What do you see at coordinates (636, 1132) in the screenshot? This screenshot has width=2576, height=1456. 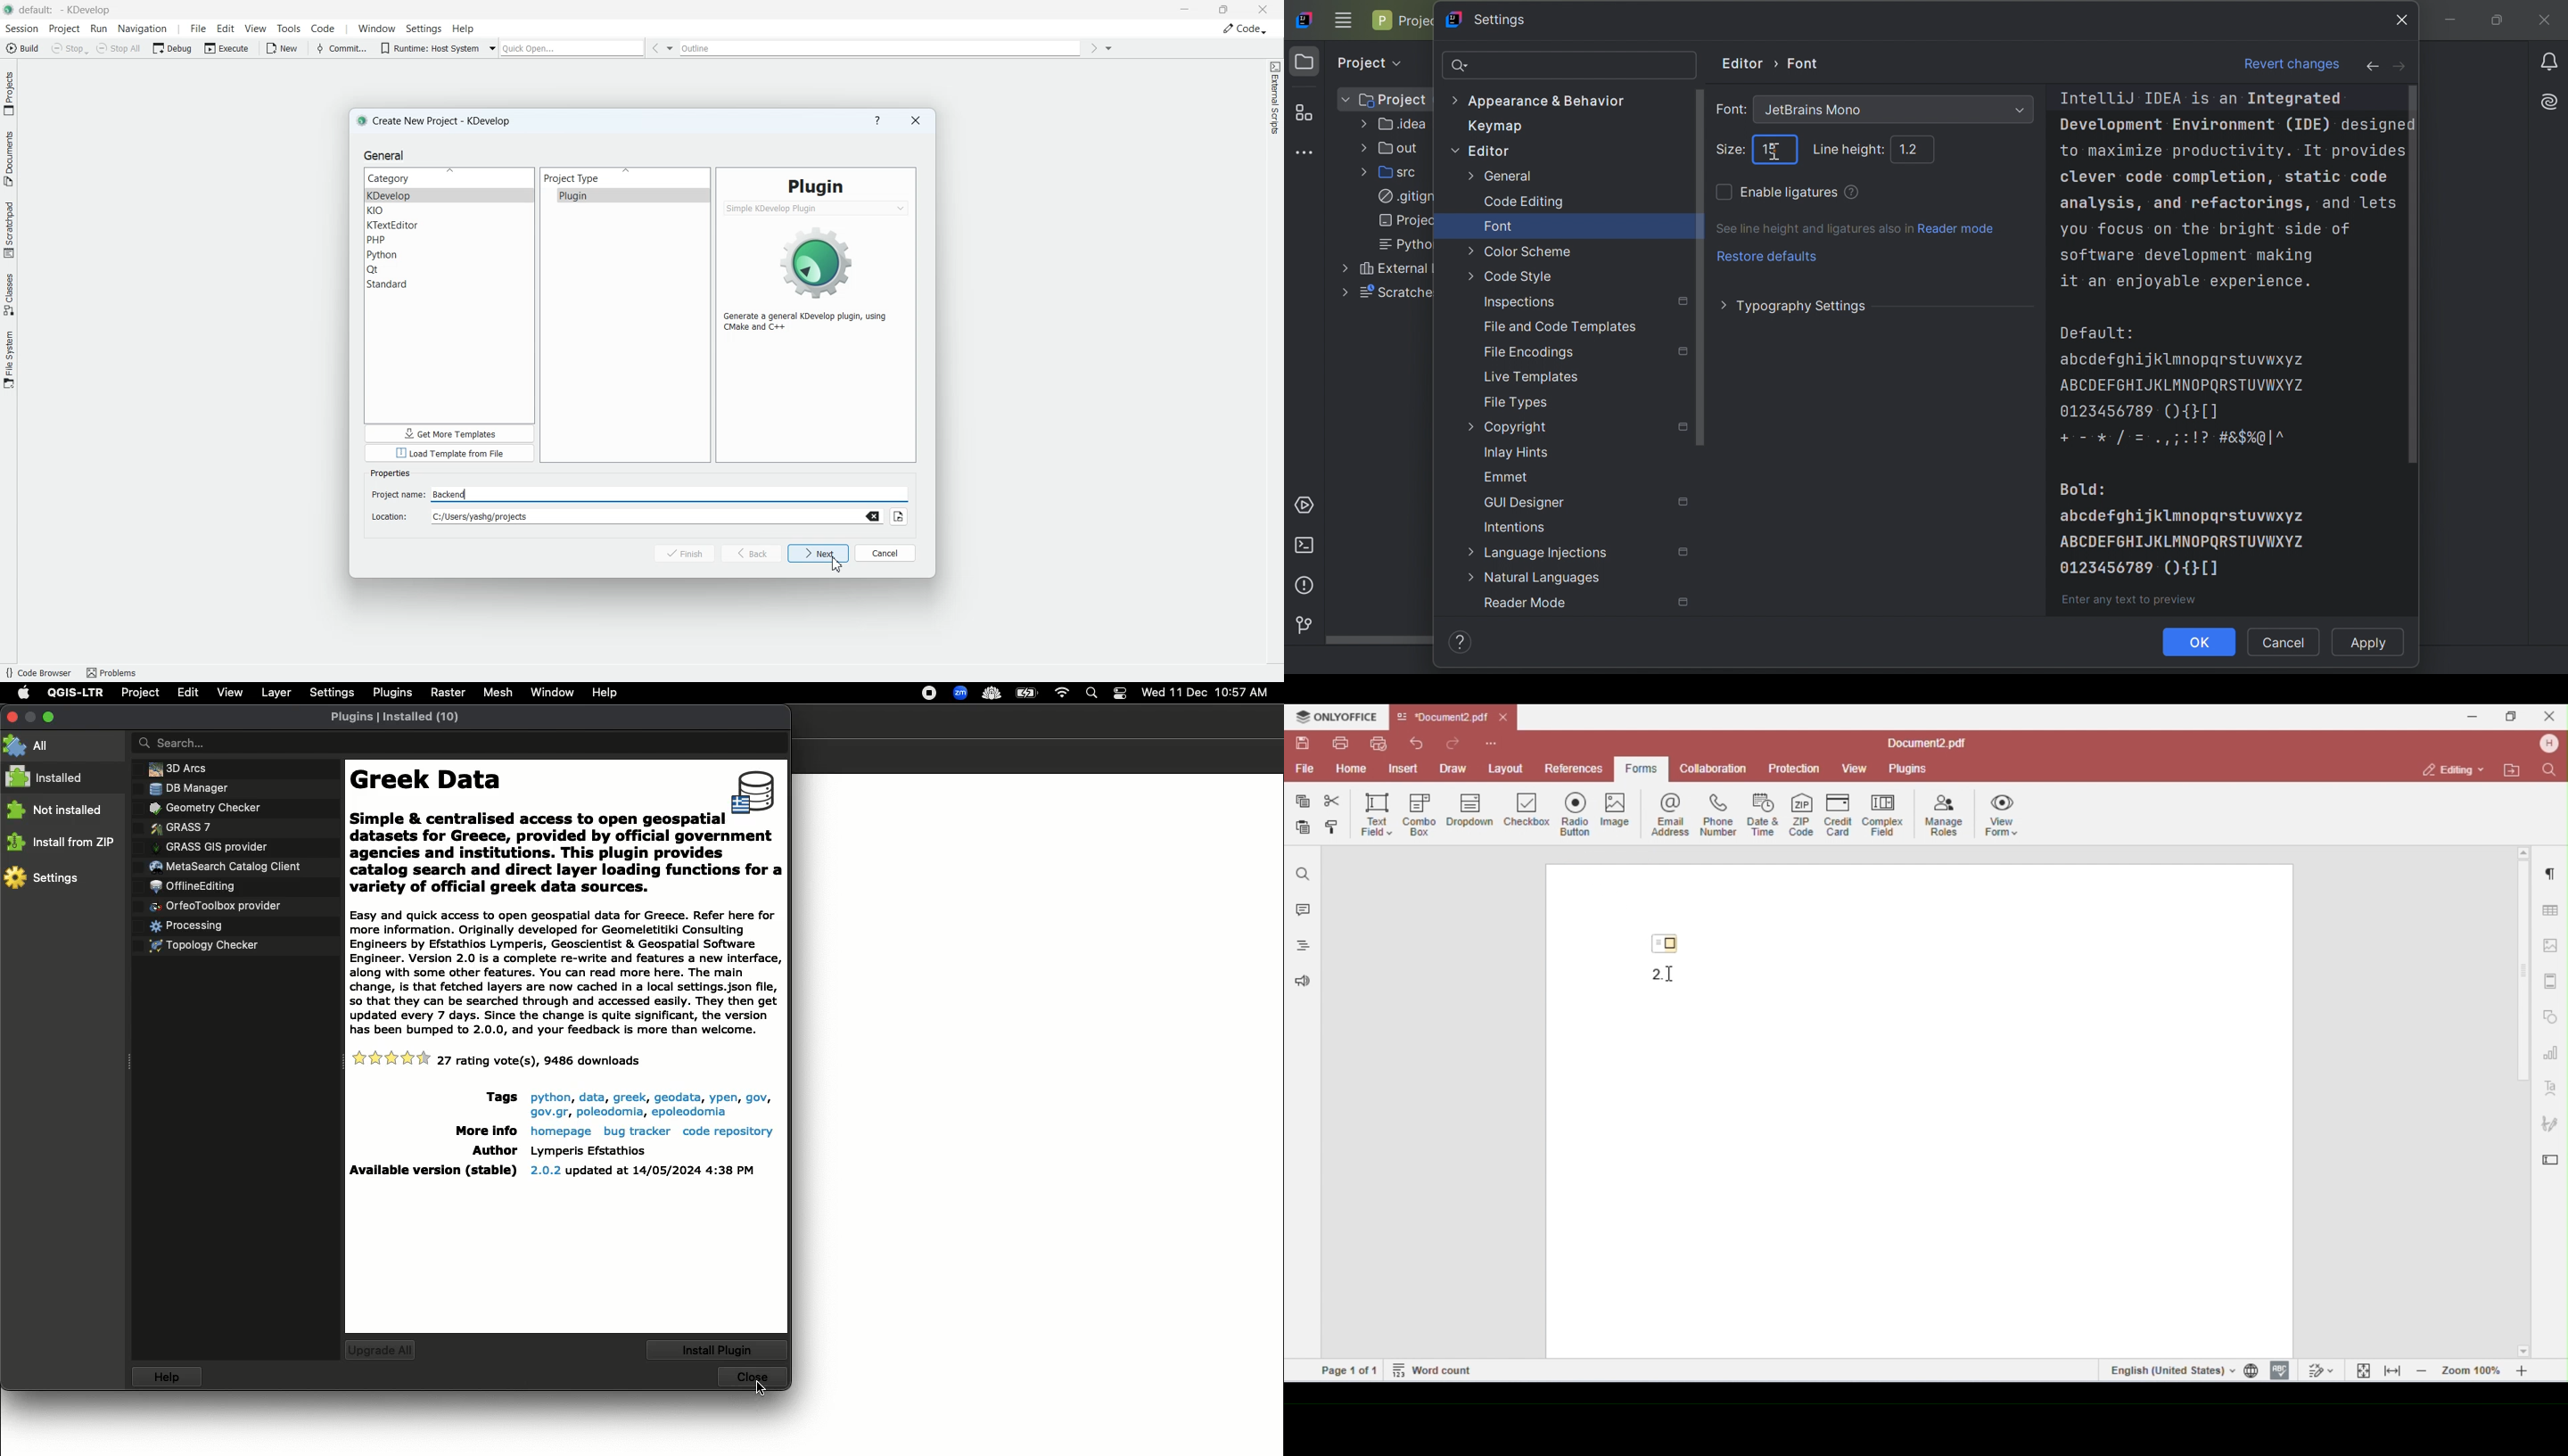 I see `bug tracke:` at bounding box center [636, 1132].